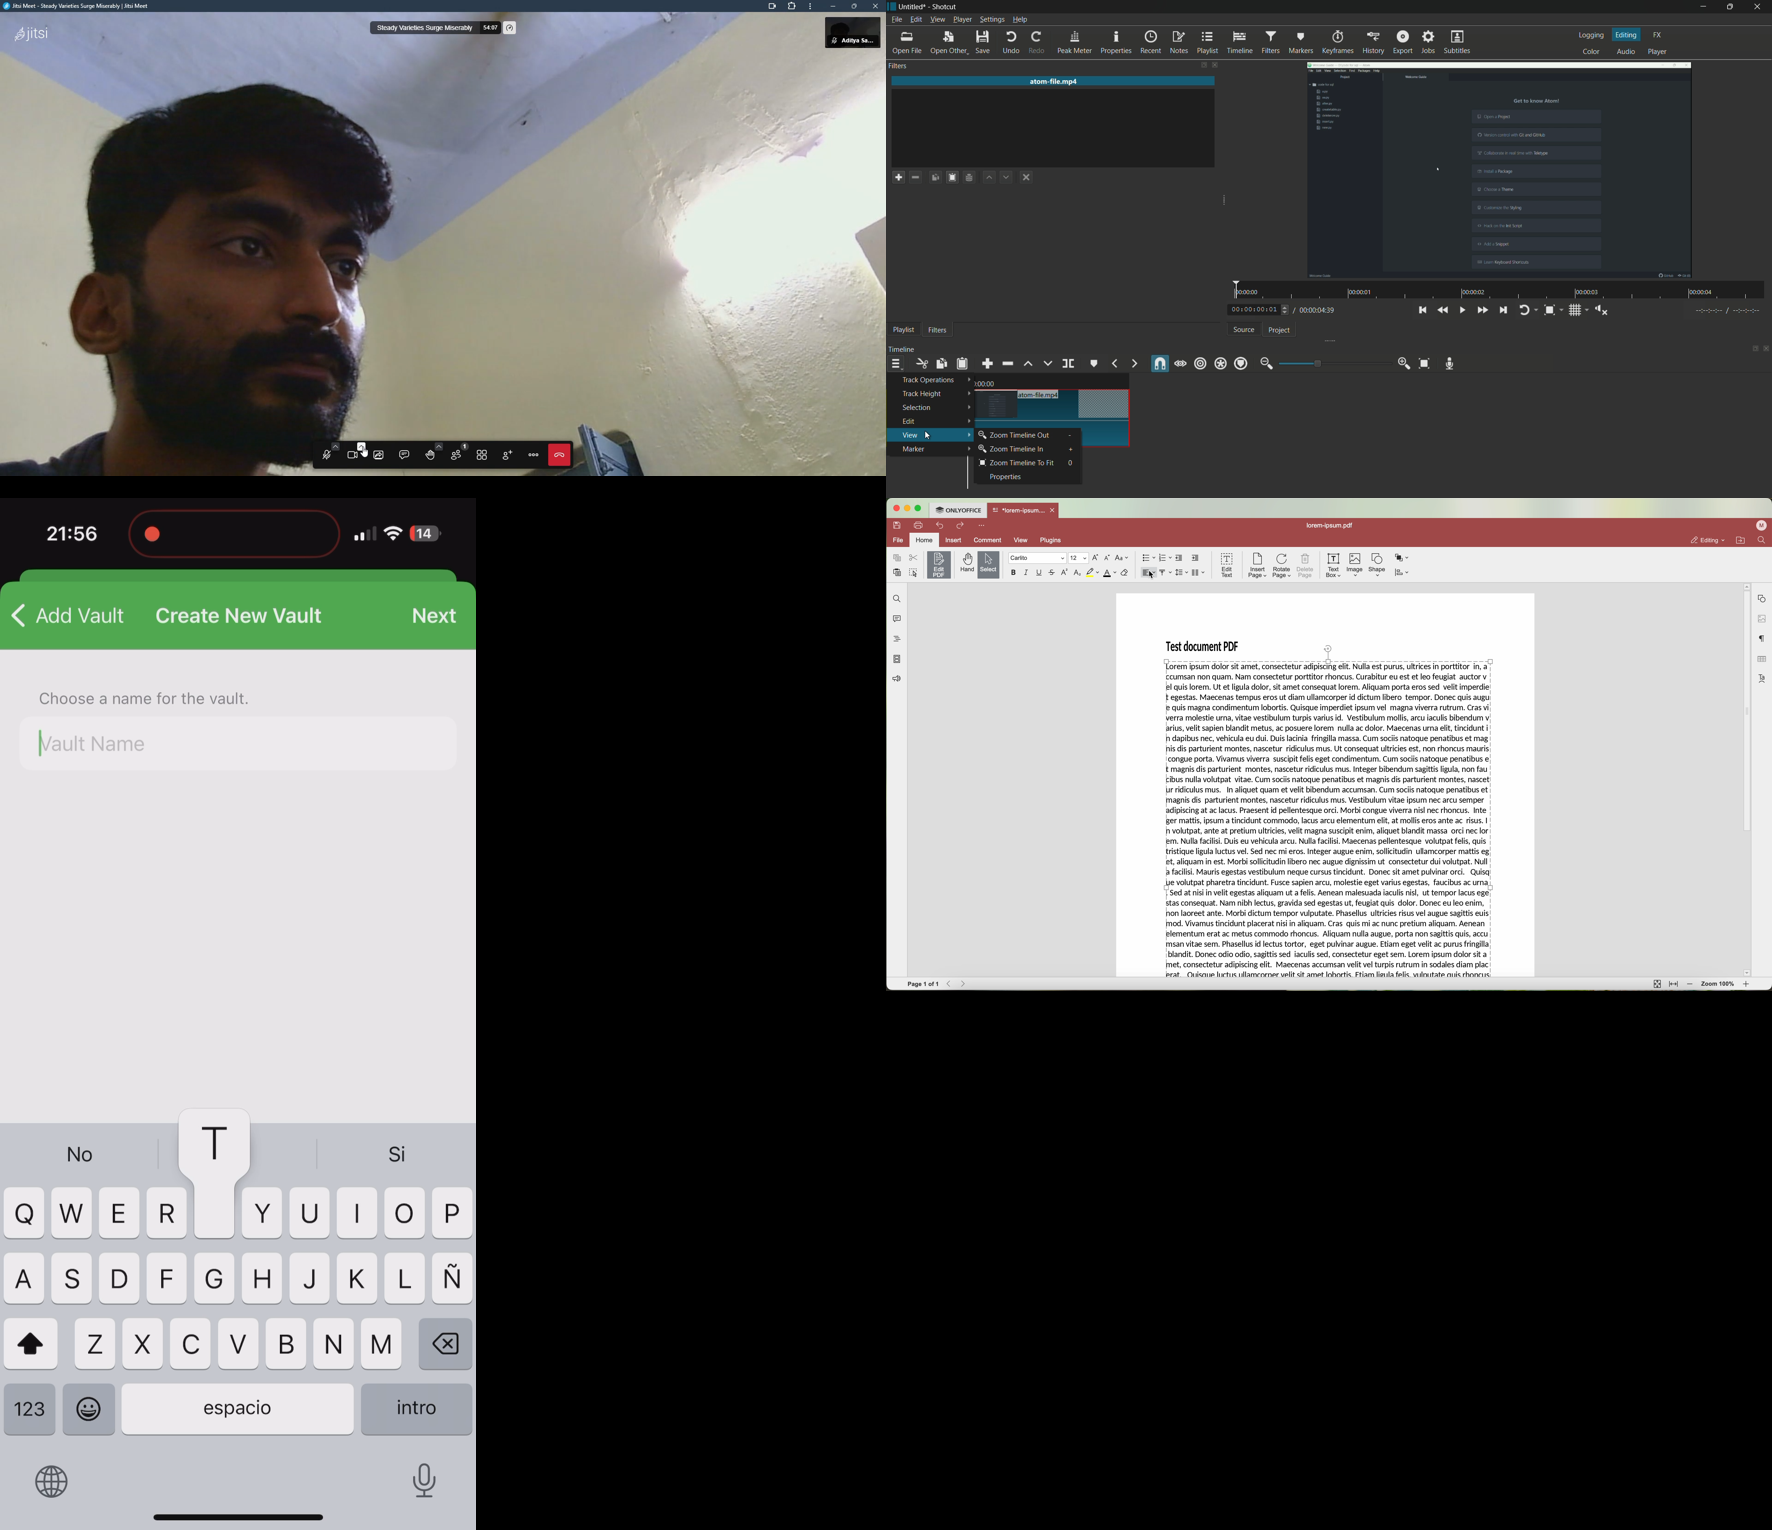  Describe the element at coordinates (1179, 558) in the screenshot. I see `decrease indent` at that location.